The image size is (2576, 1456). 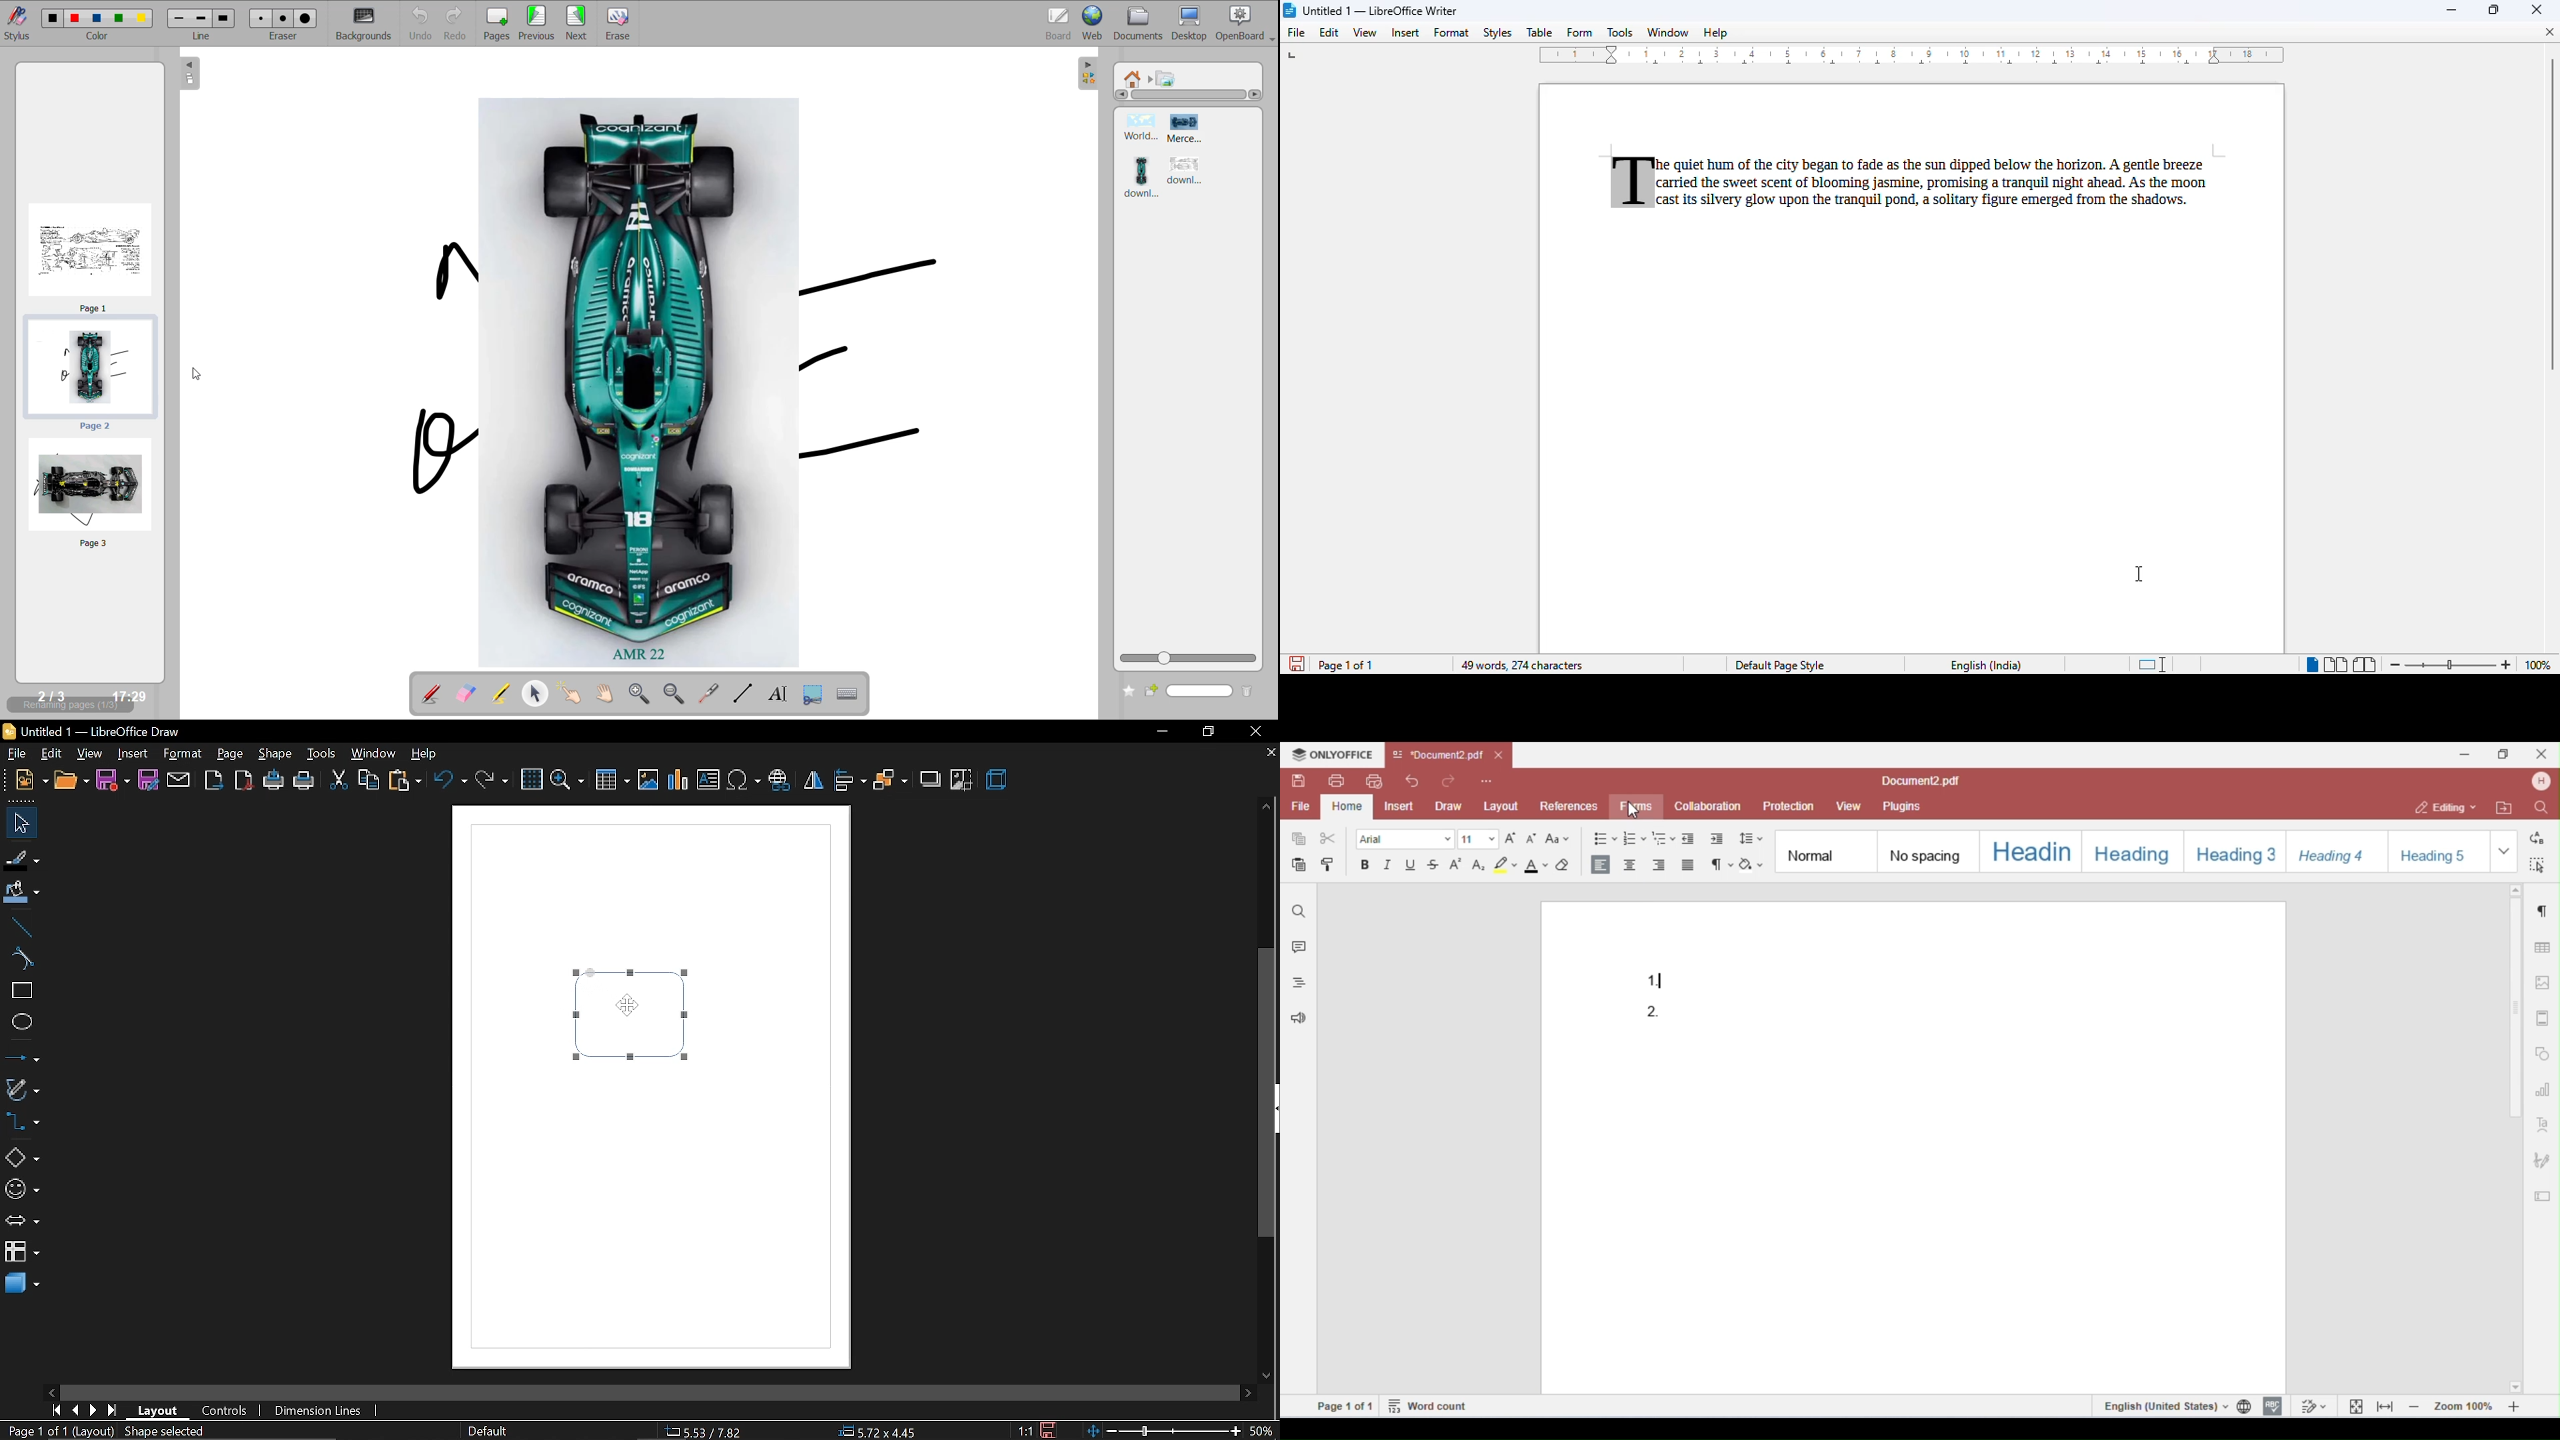 I want to click on 3d effect, so click(x=998, y=781).